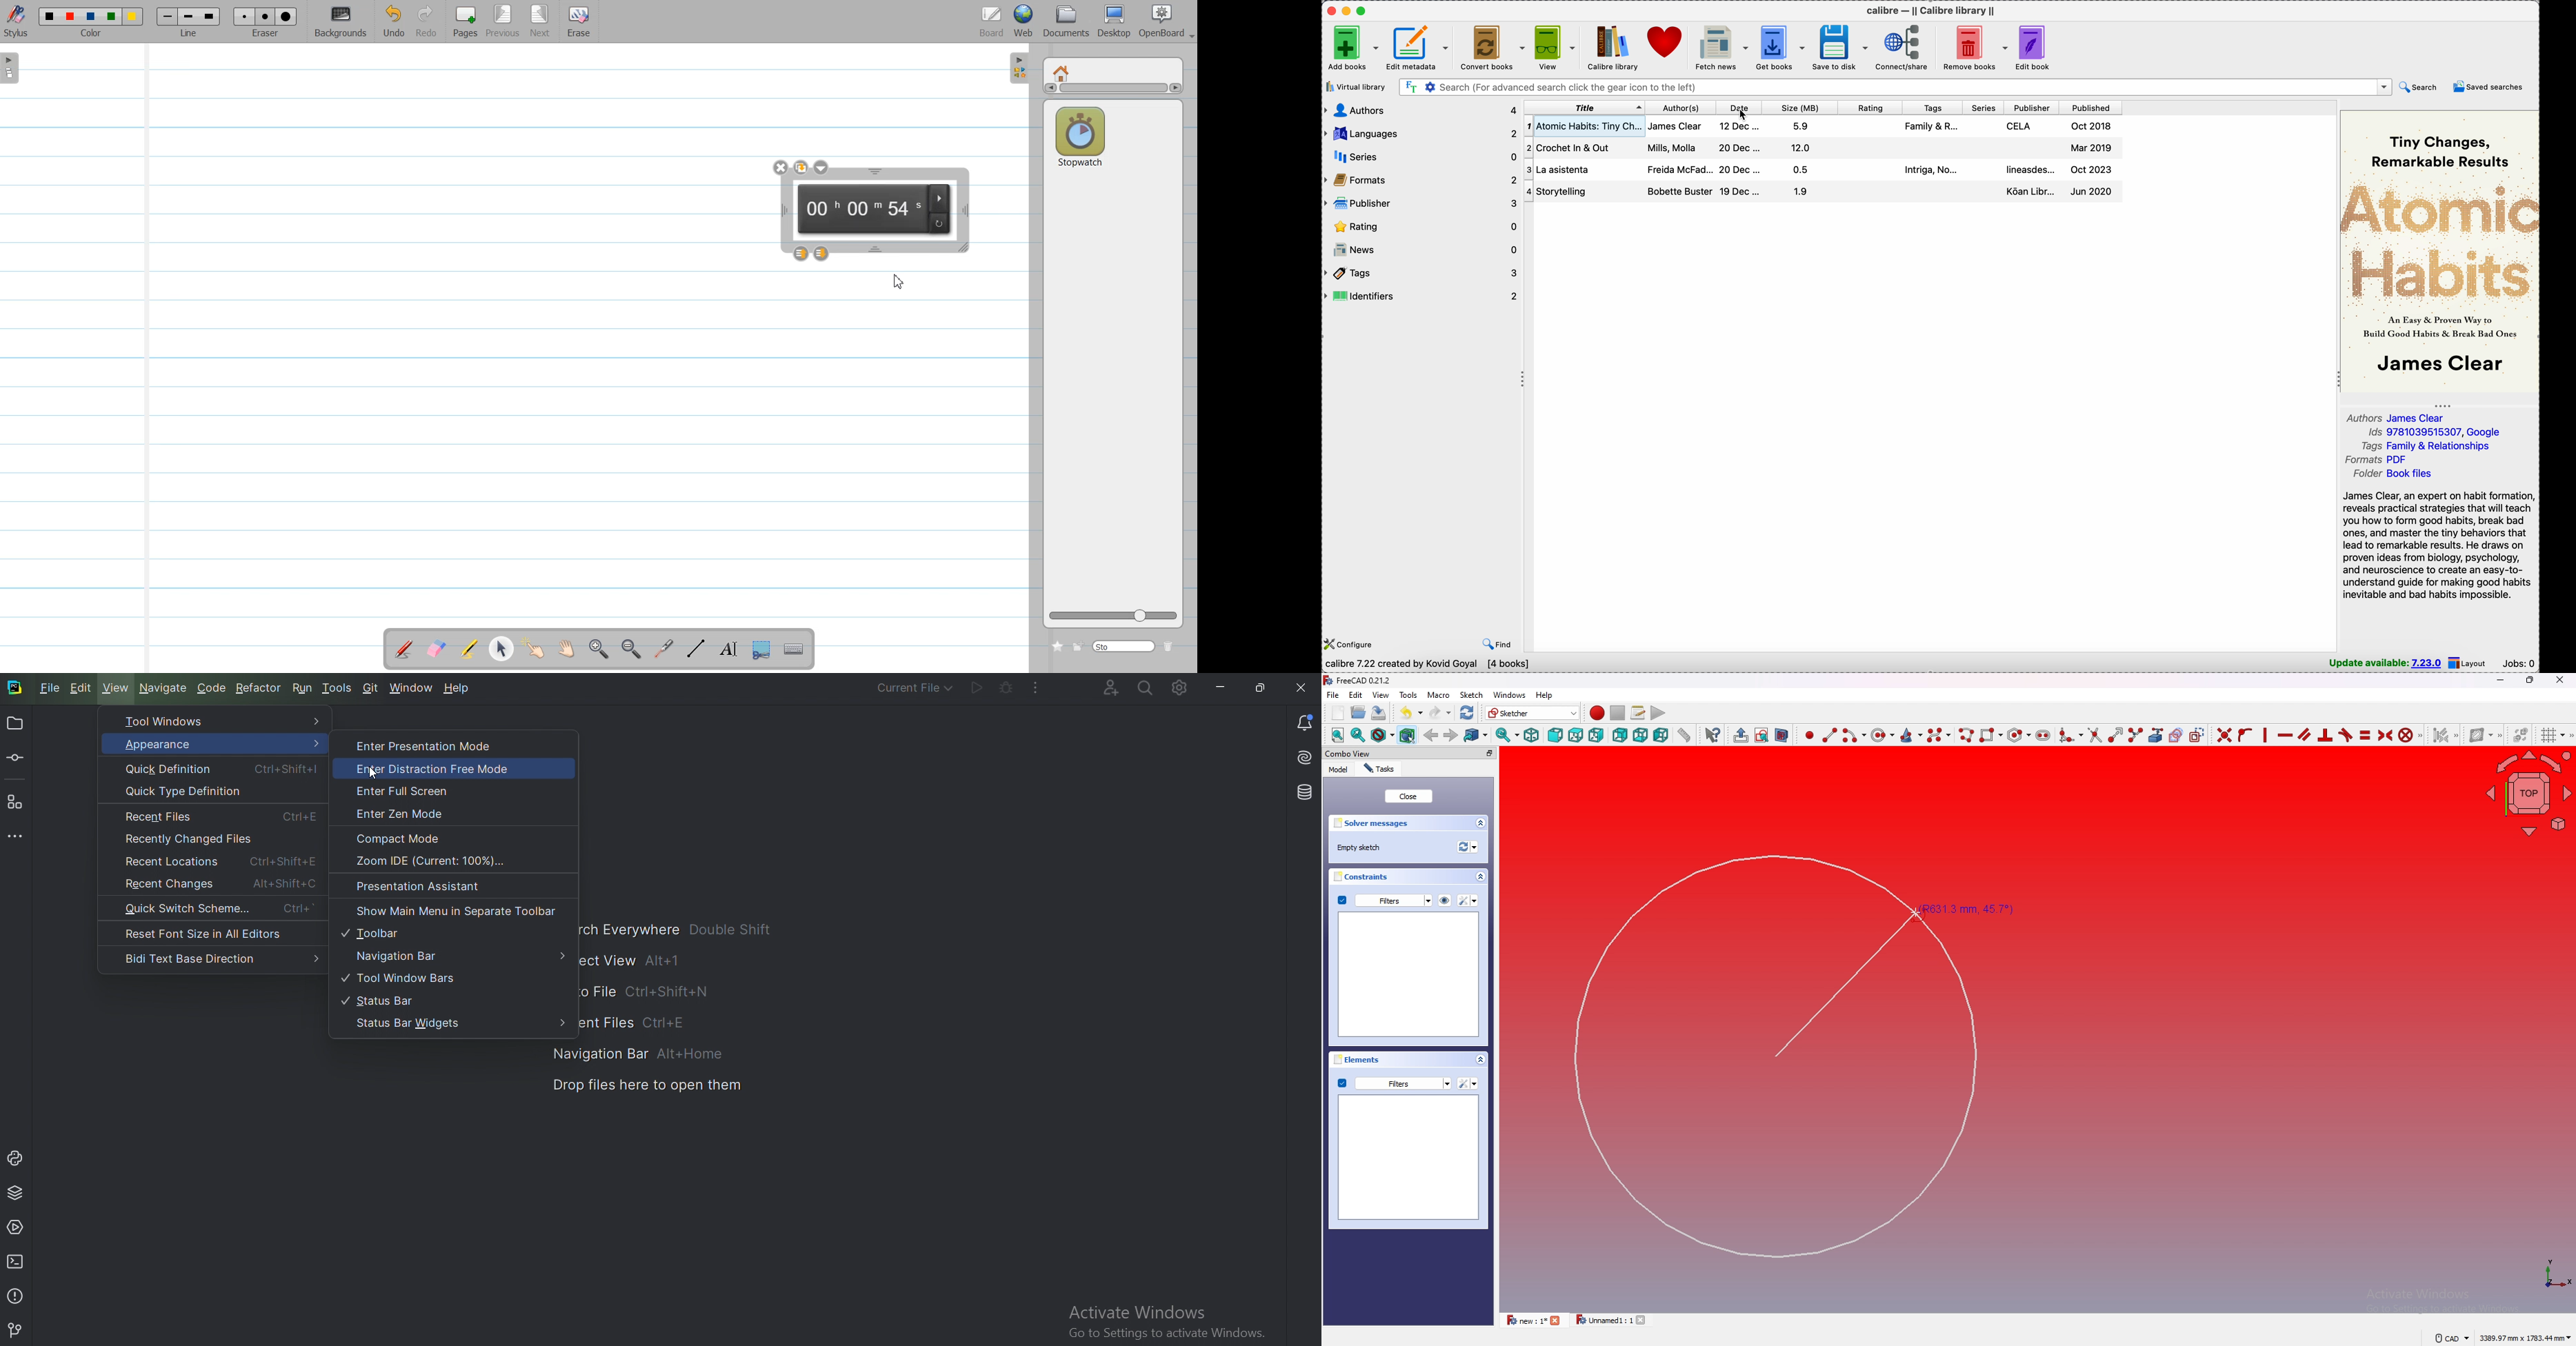  Describe the element at coordinates (2500, 680) in the screenshot. I see `minimize` at that location.